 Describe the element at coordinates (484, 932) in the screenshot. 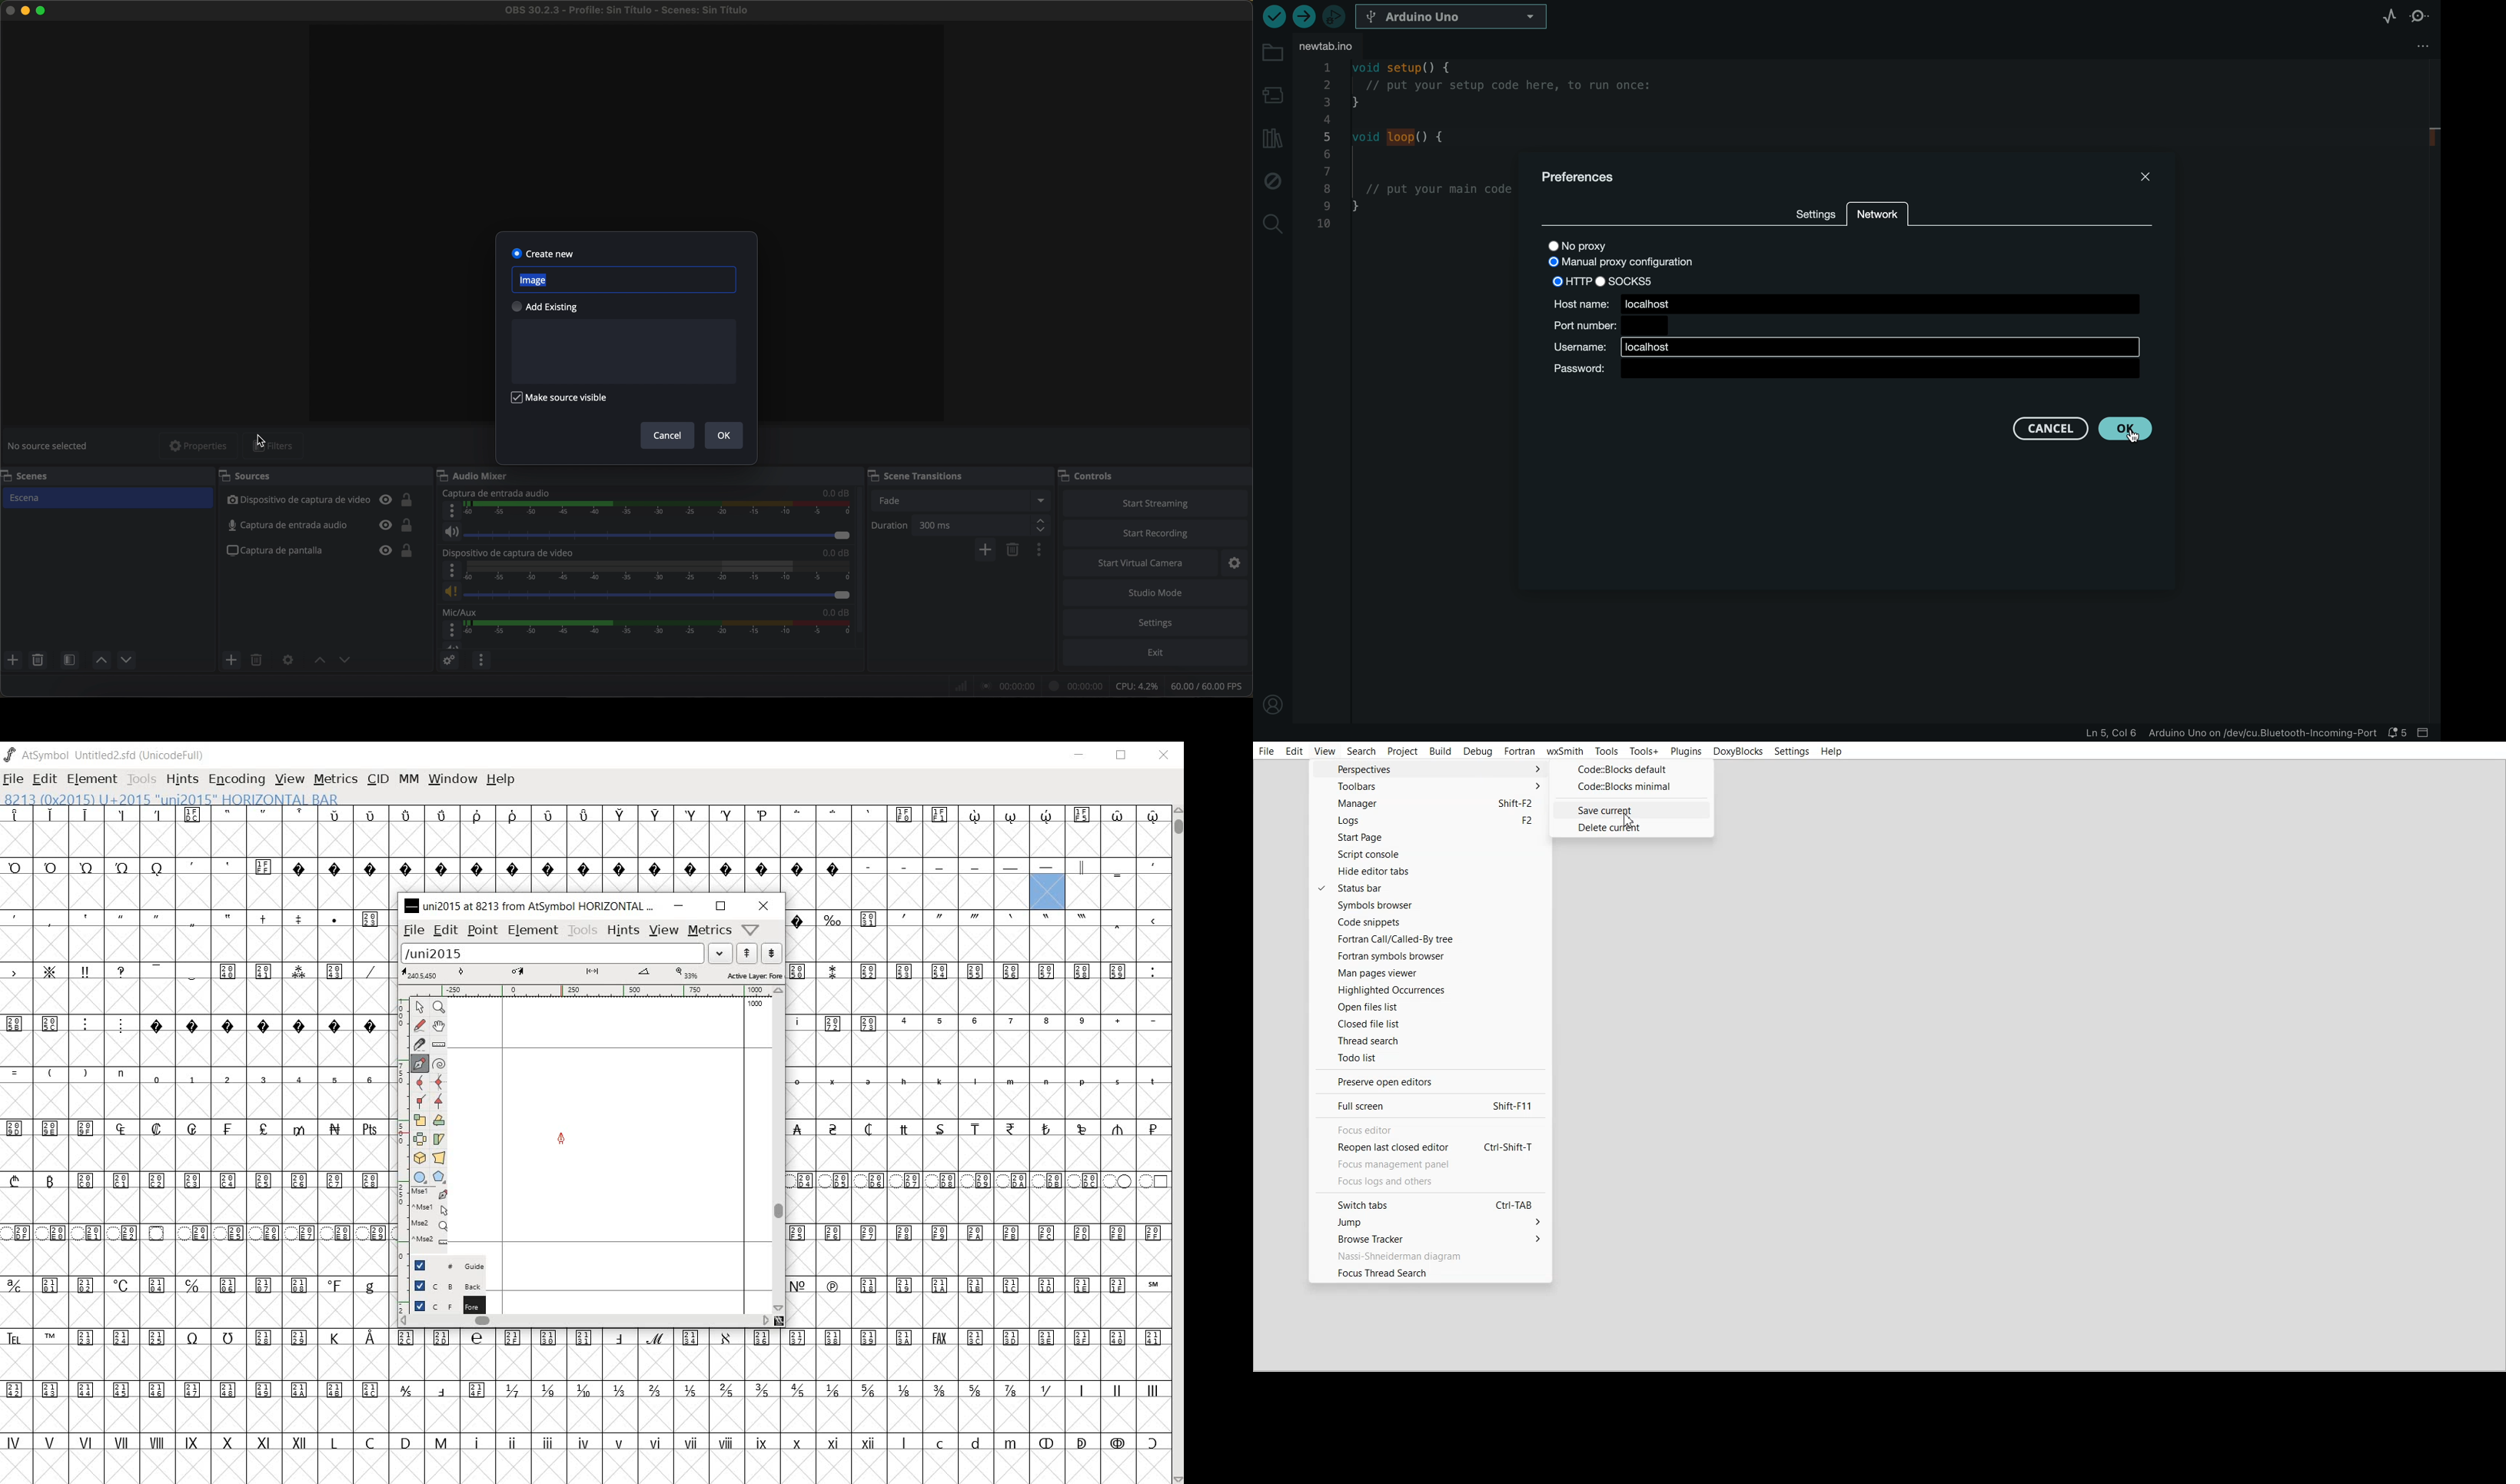

I see `point` at that location.